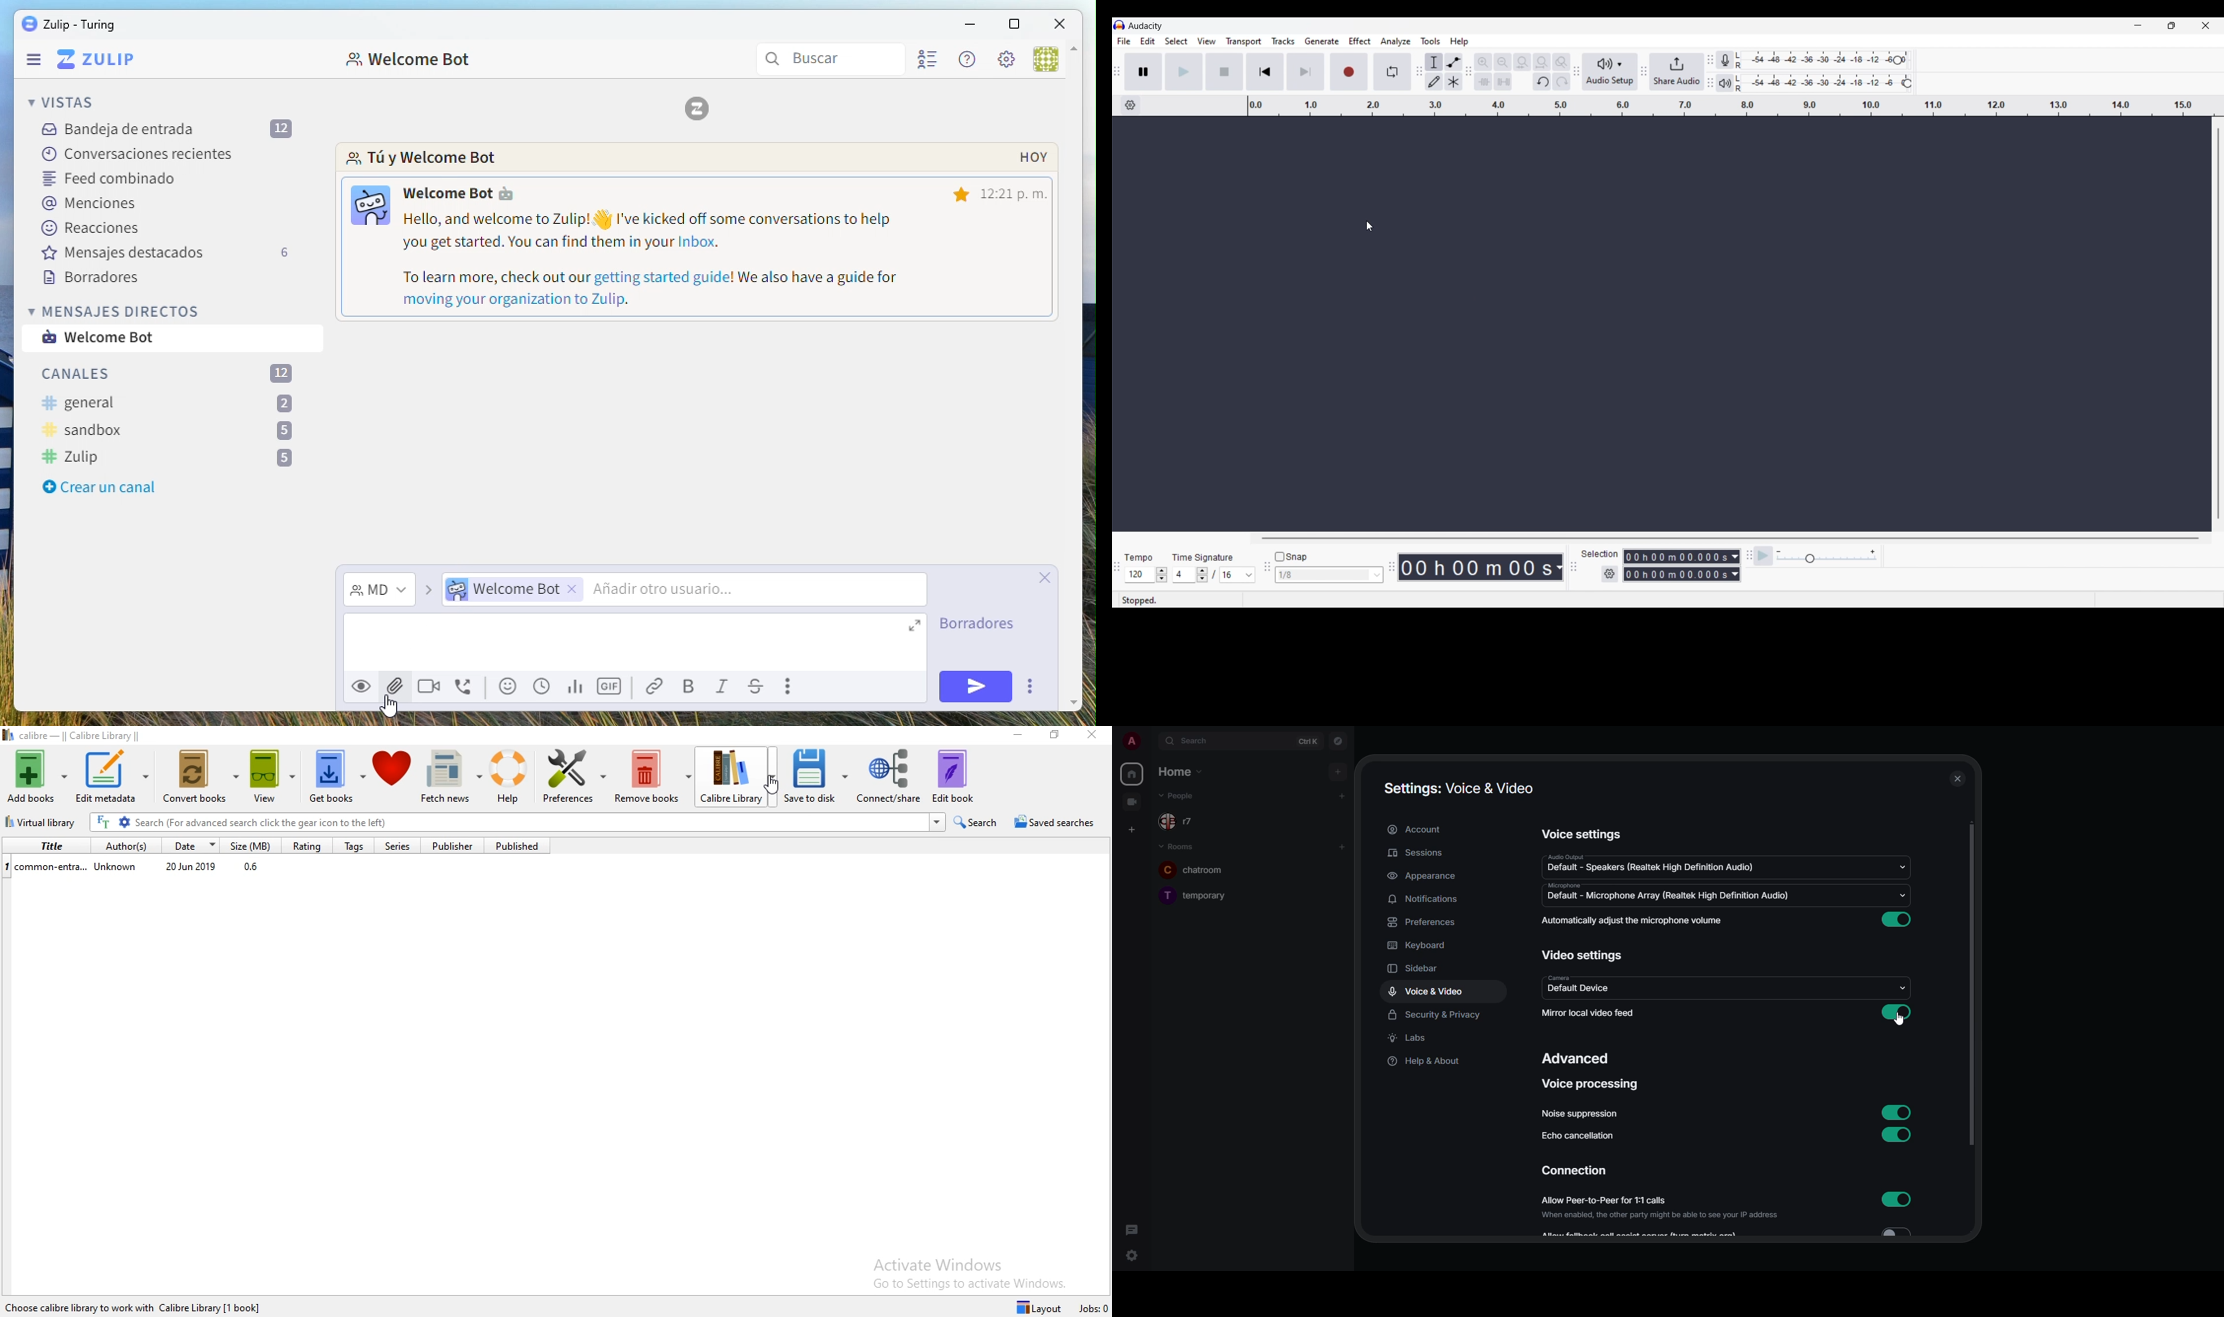 The width and height of the screenshot is (2240, 1344). I want to click on more, so click(792, 687).